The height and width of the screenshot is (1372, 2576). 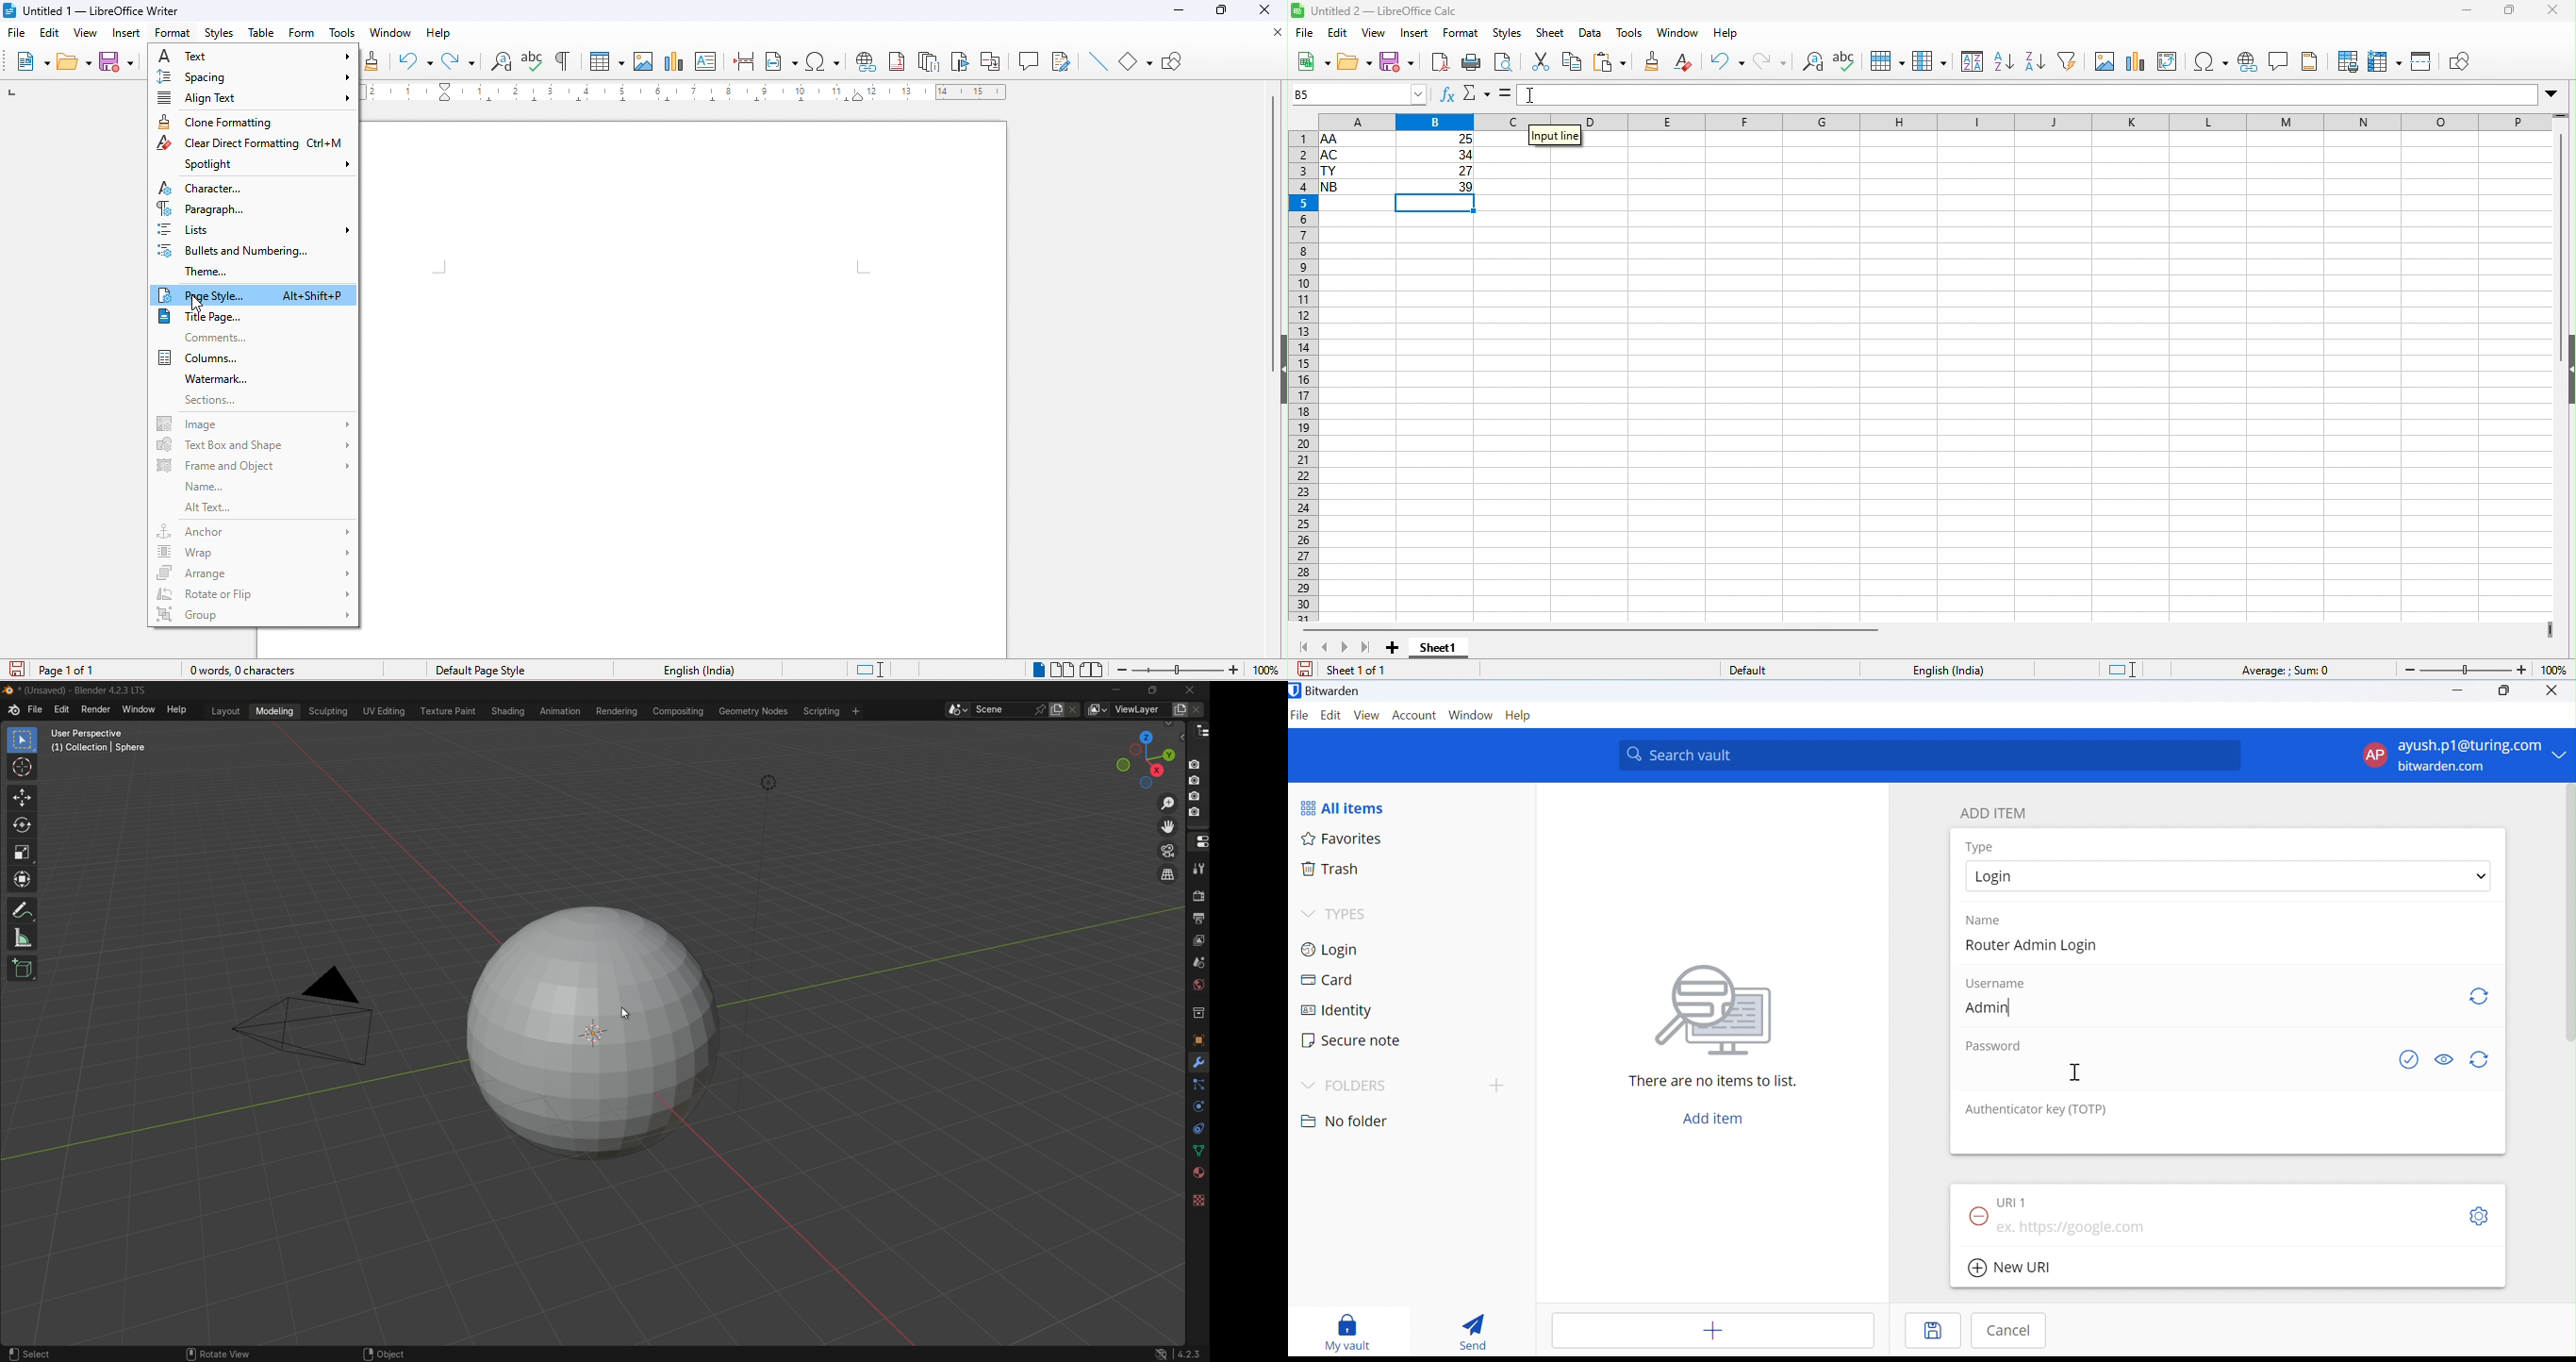 I want to click on help, so click(x=438, y=33).